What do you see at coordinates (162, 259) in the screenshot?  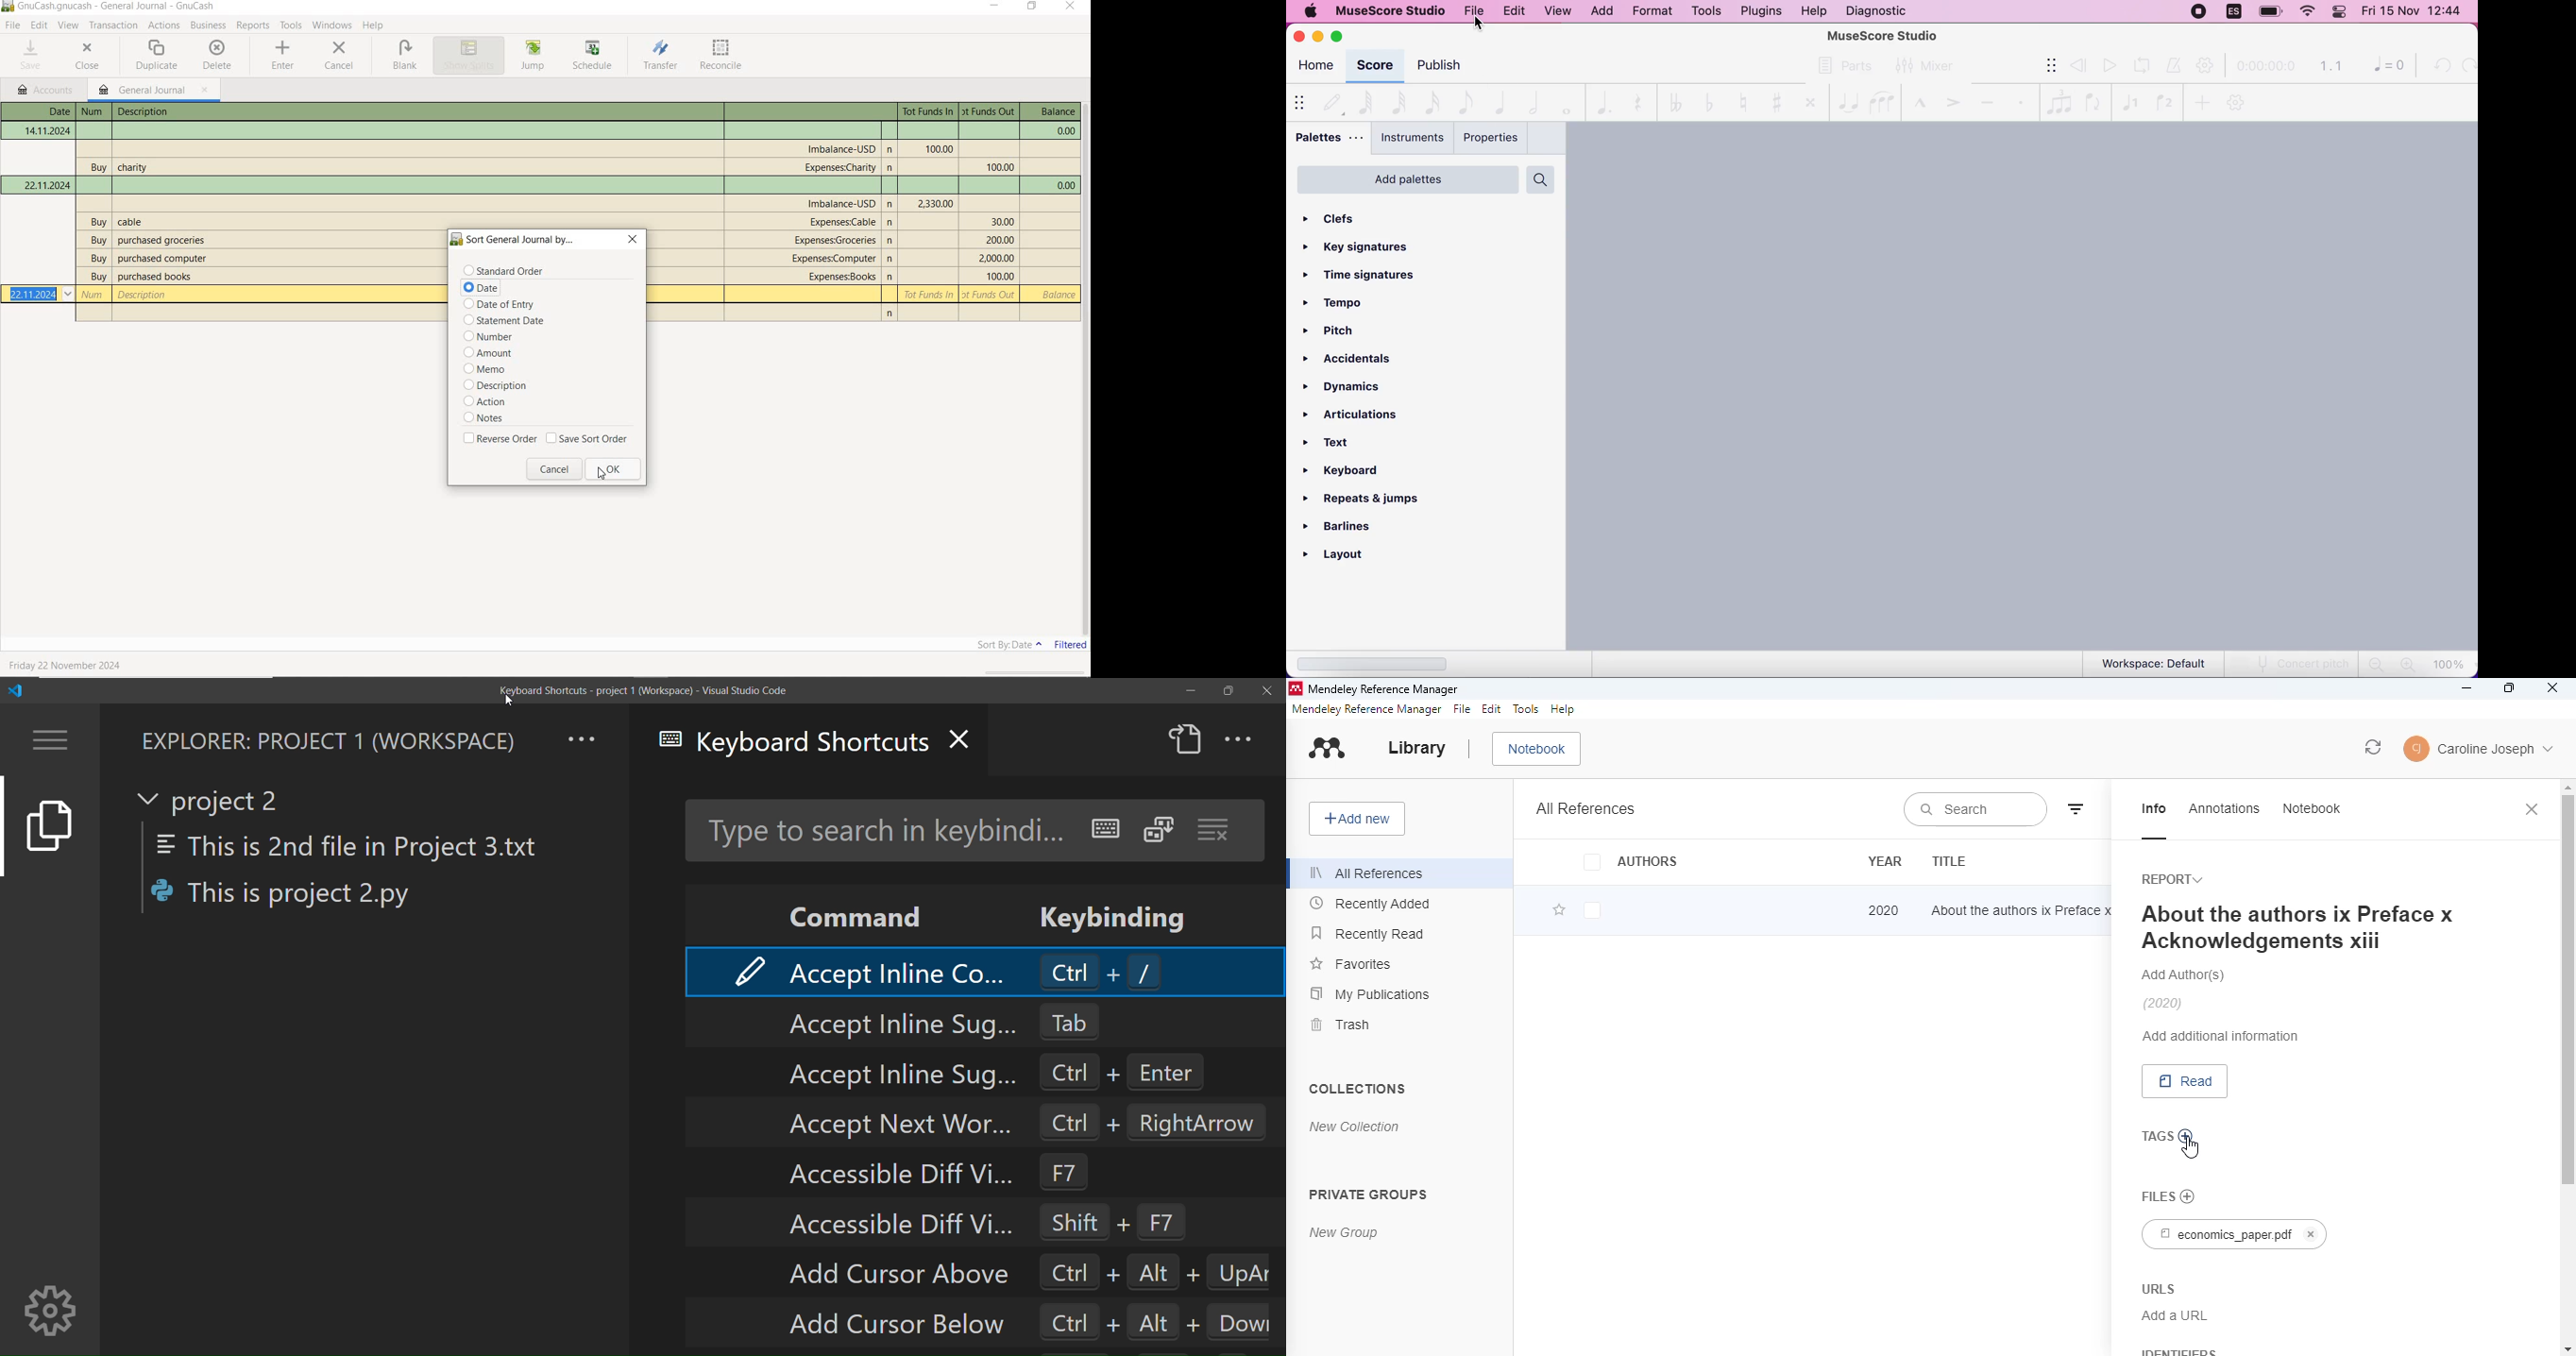 I see `description` at bounding box center [162, 259].